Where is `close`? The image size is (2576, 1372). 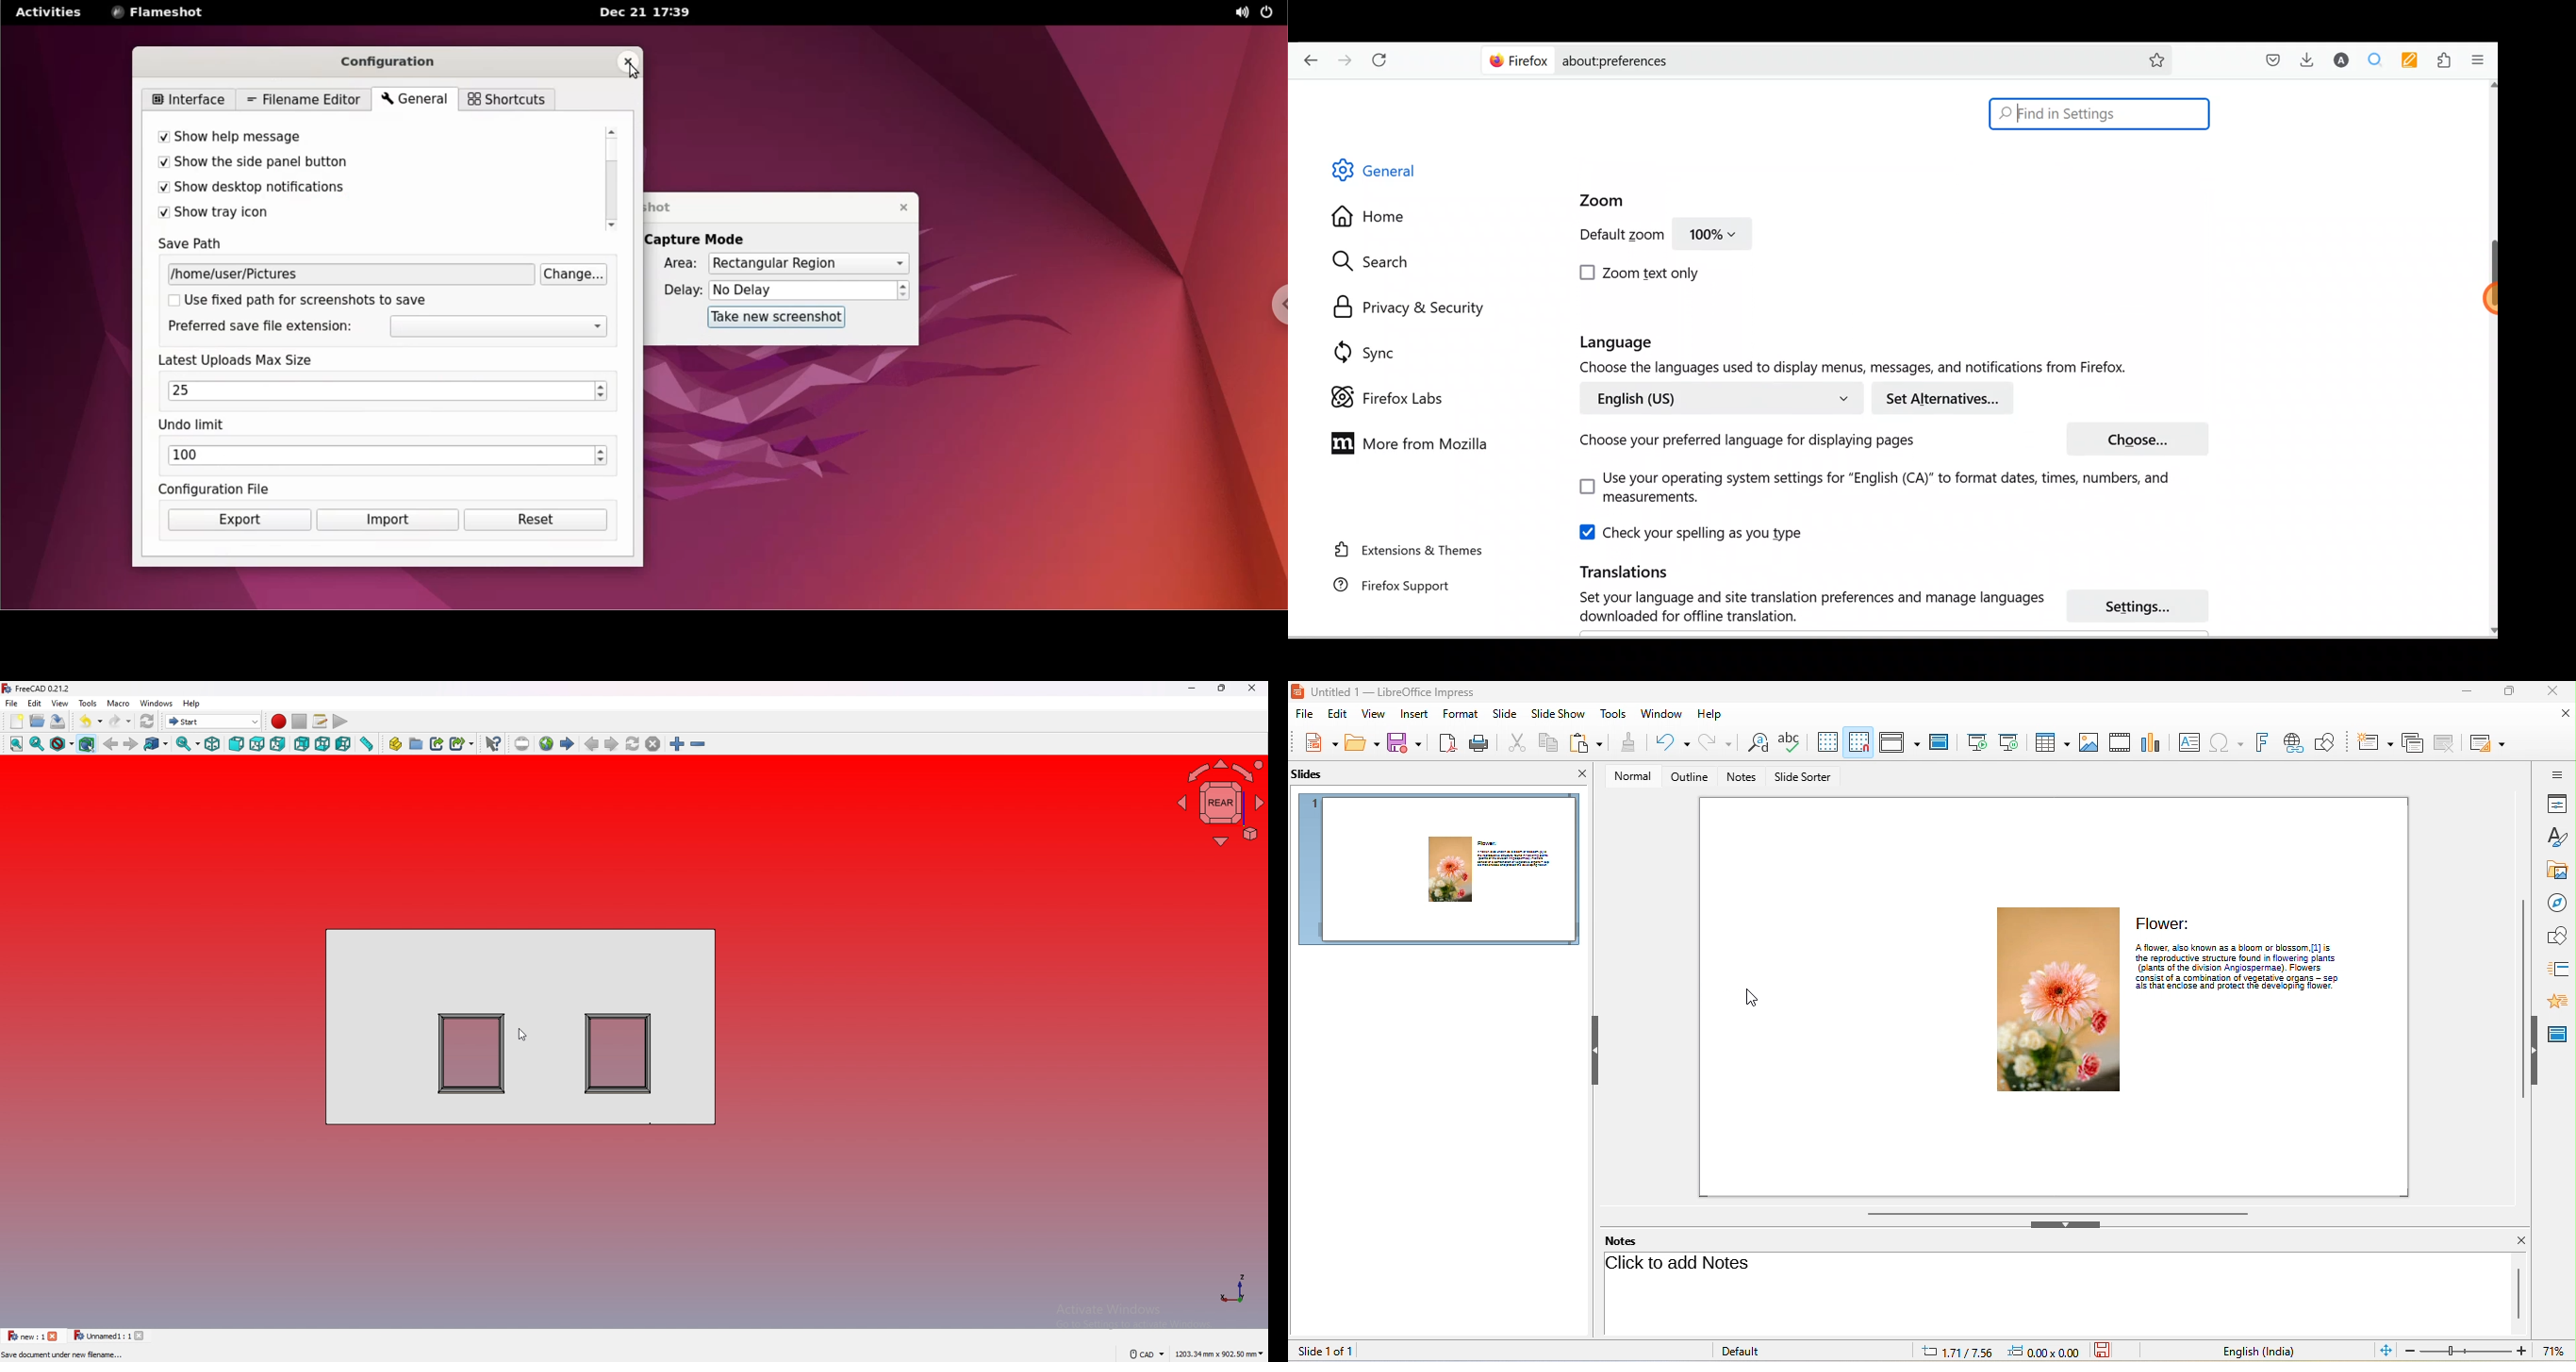 close is located at coordinates (142, 1336).